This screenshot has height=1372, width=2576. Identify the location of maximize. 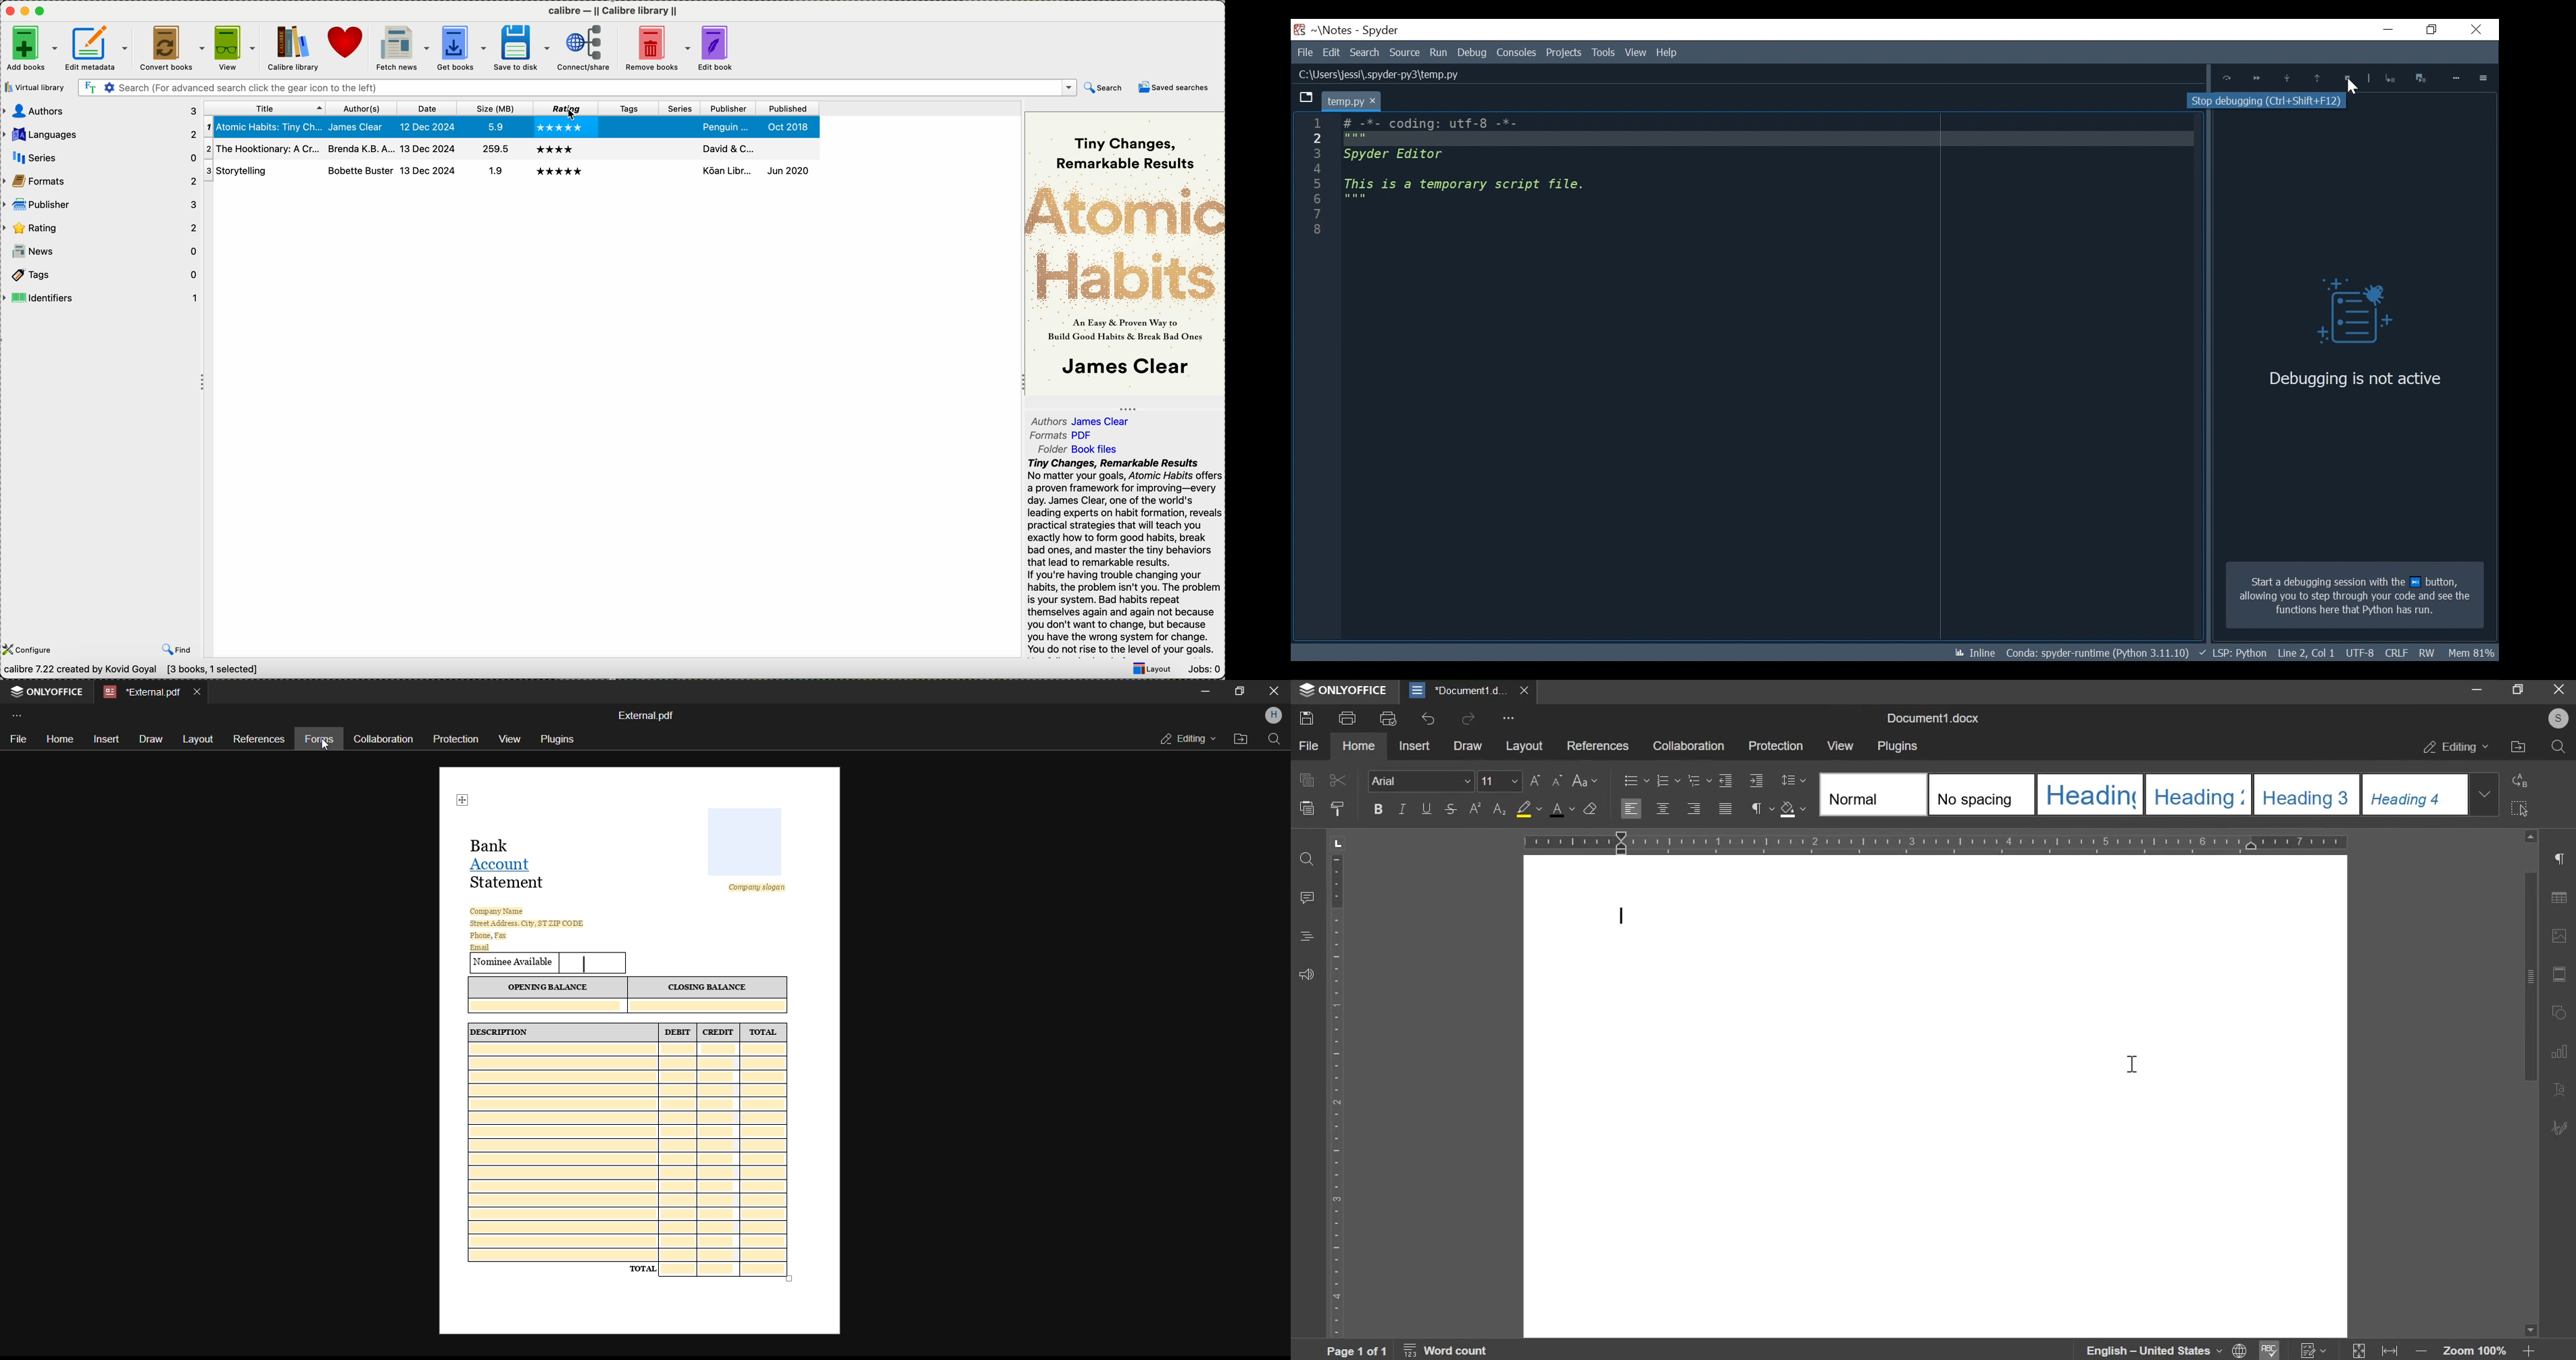
(42, 11).